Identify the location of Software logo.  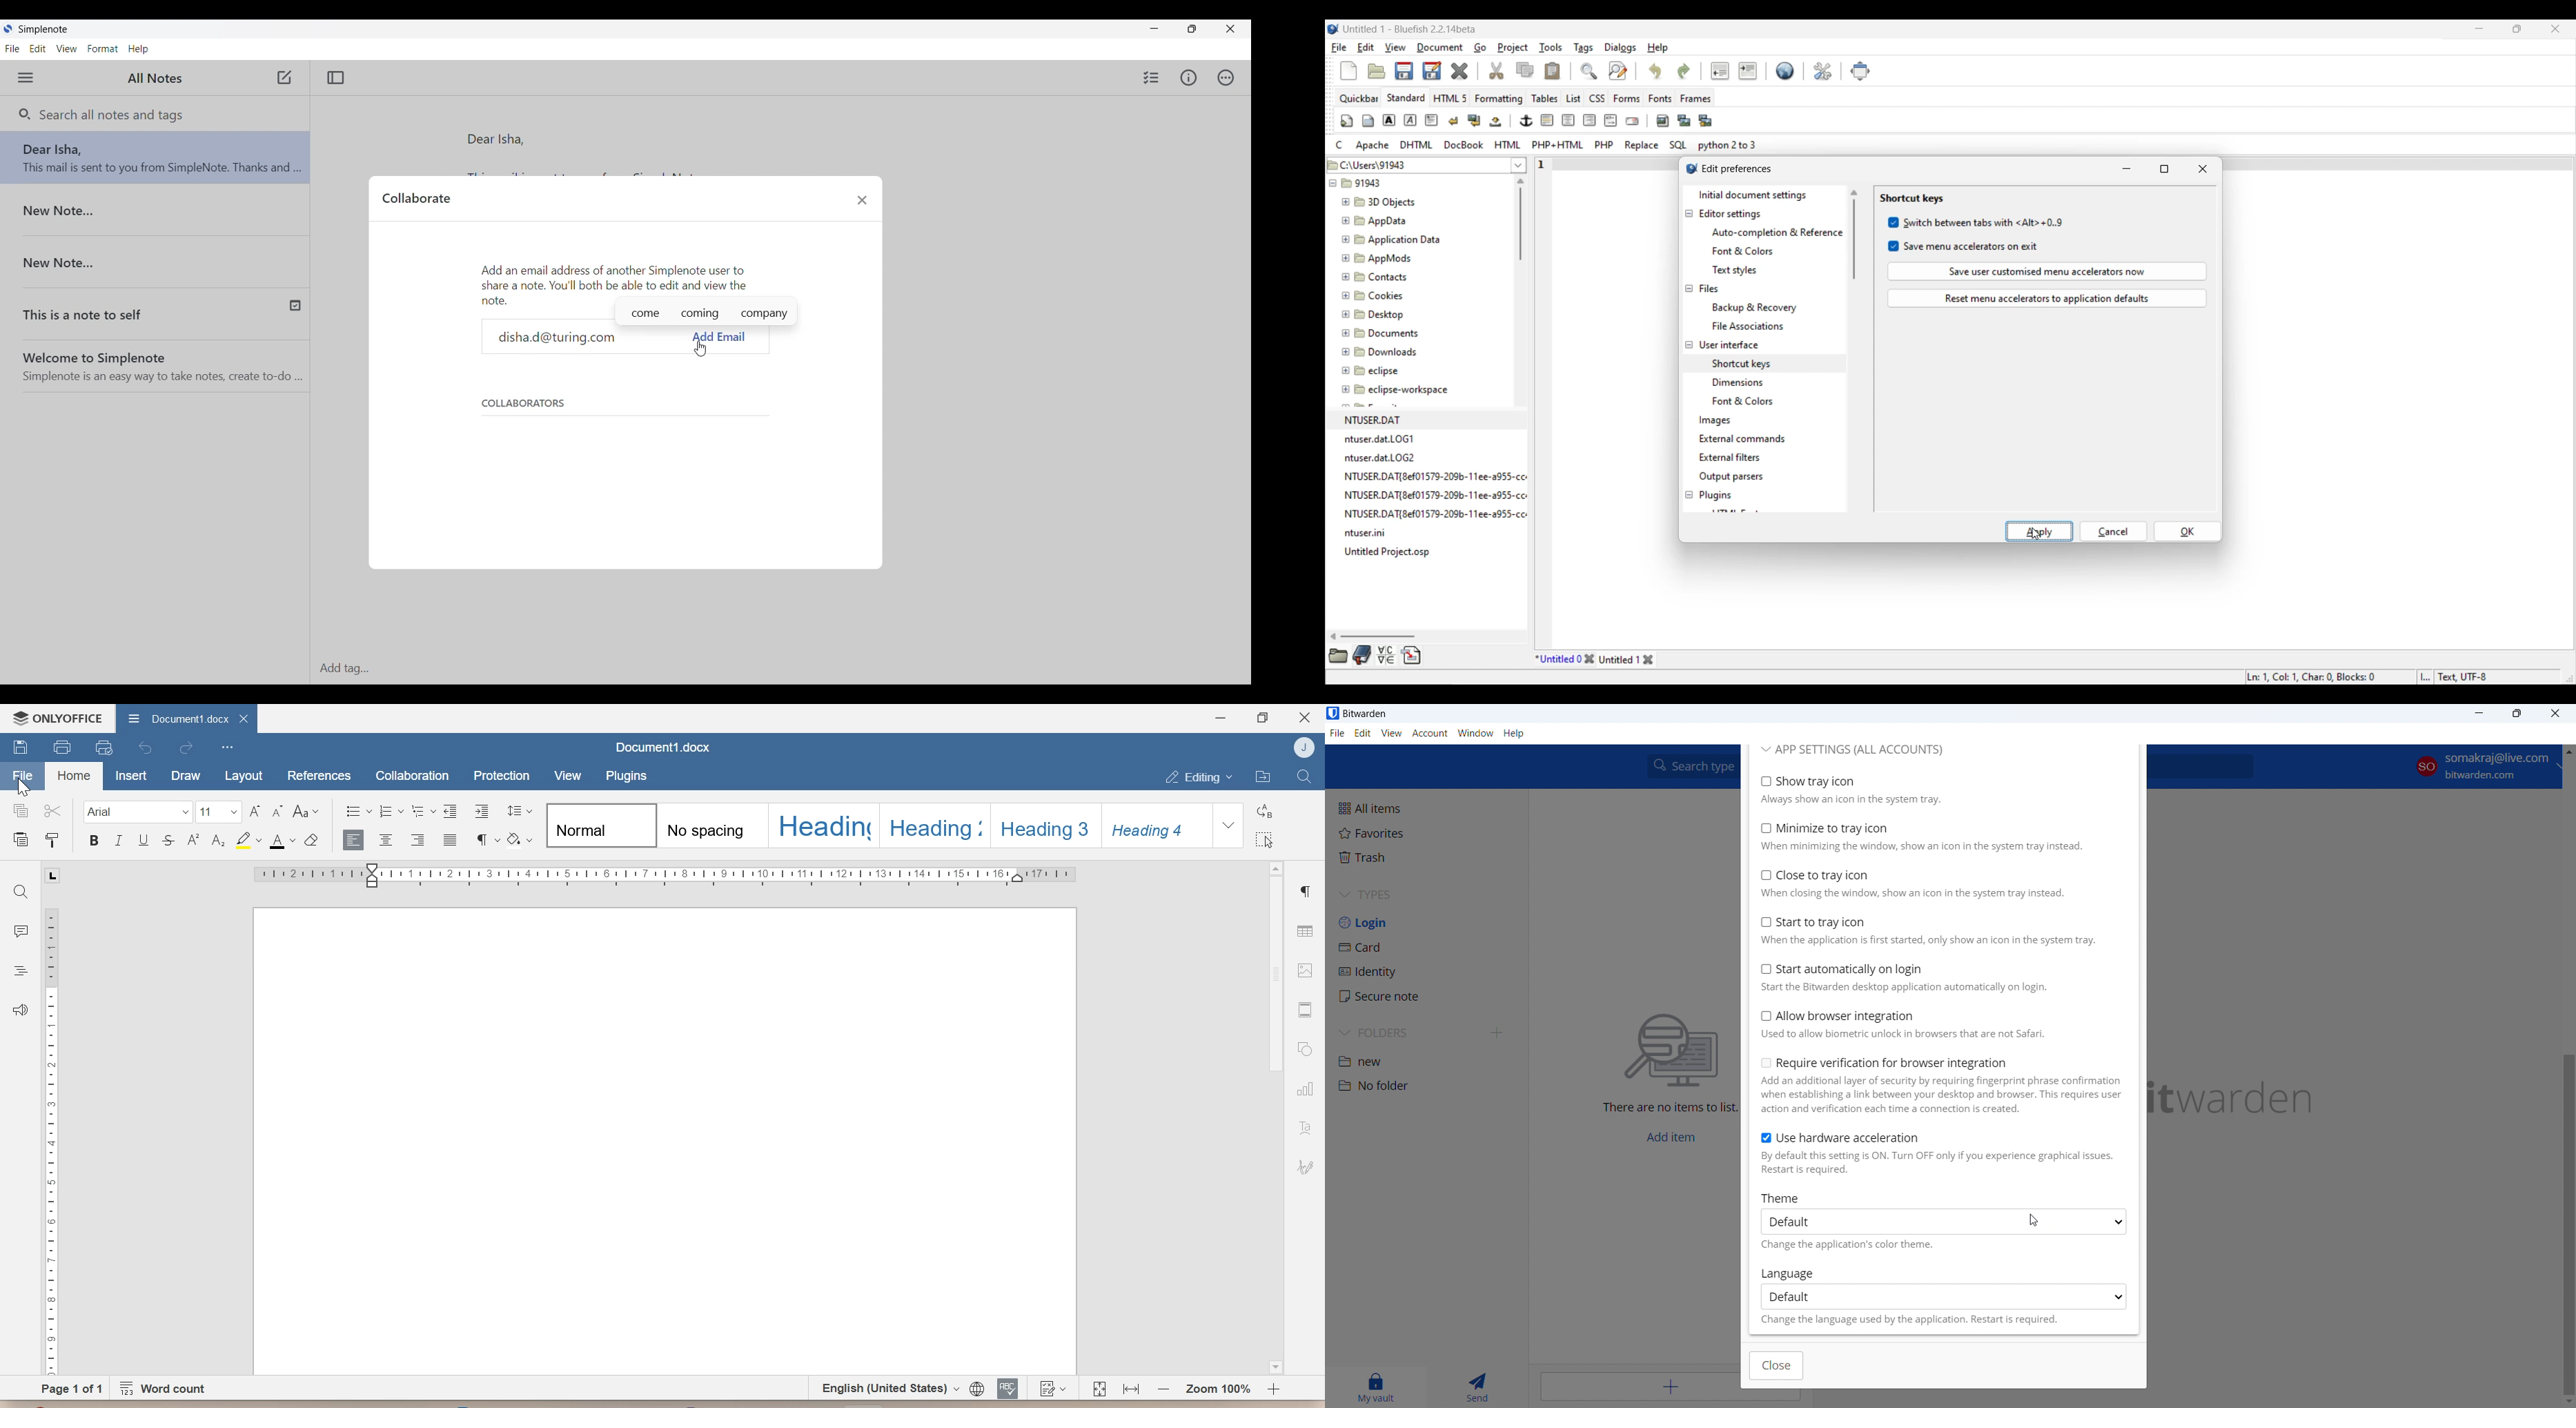
(1333, 29).